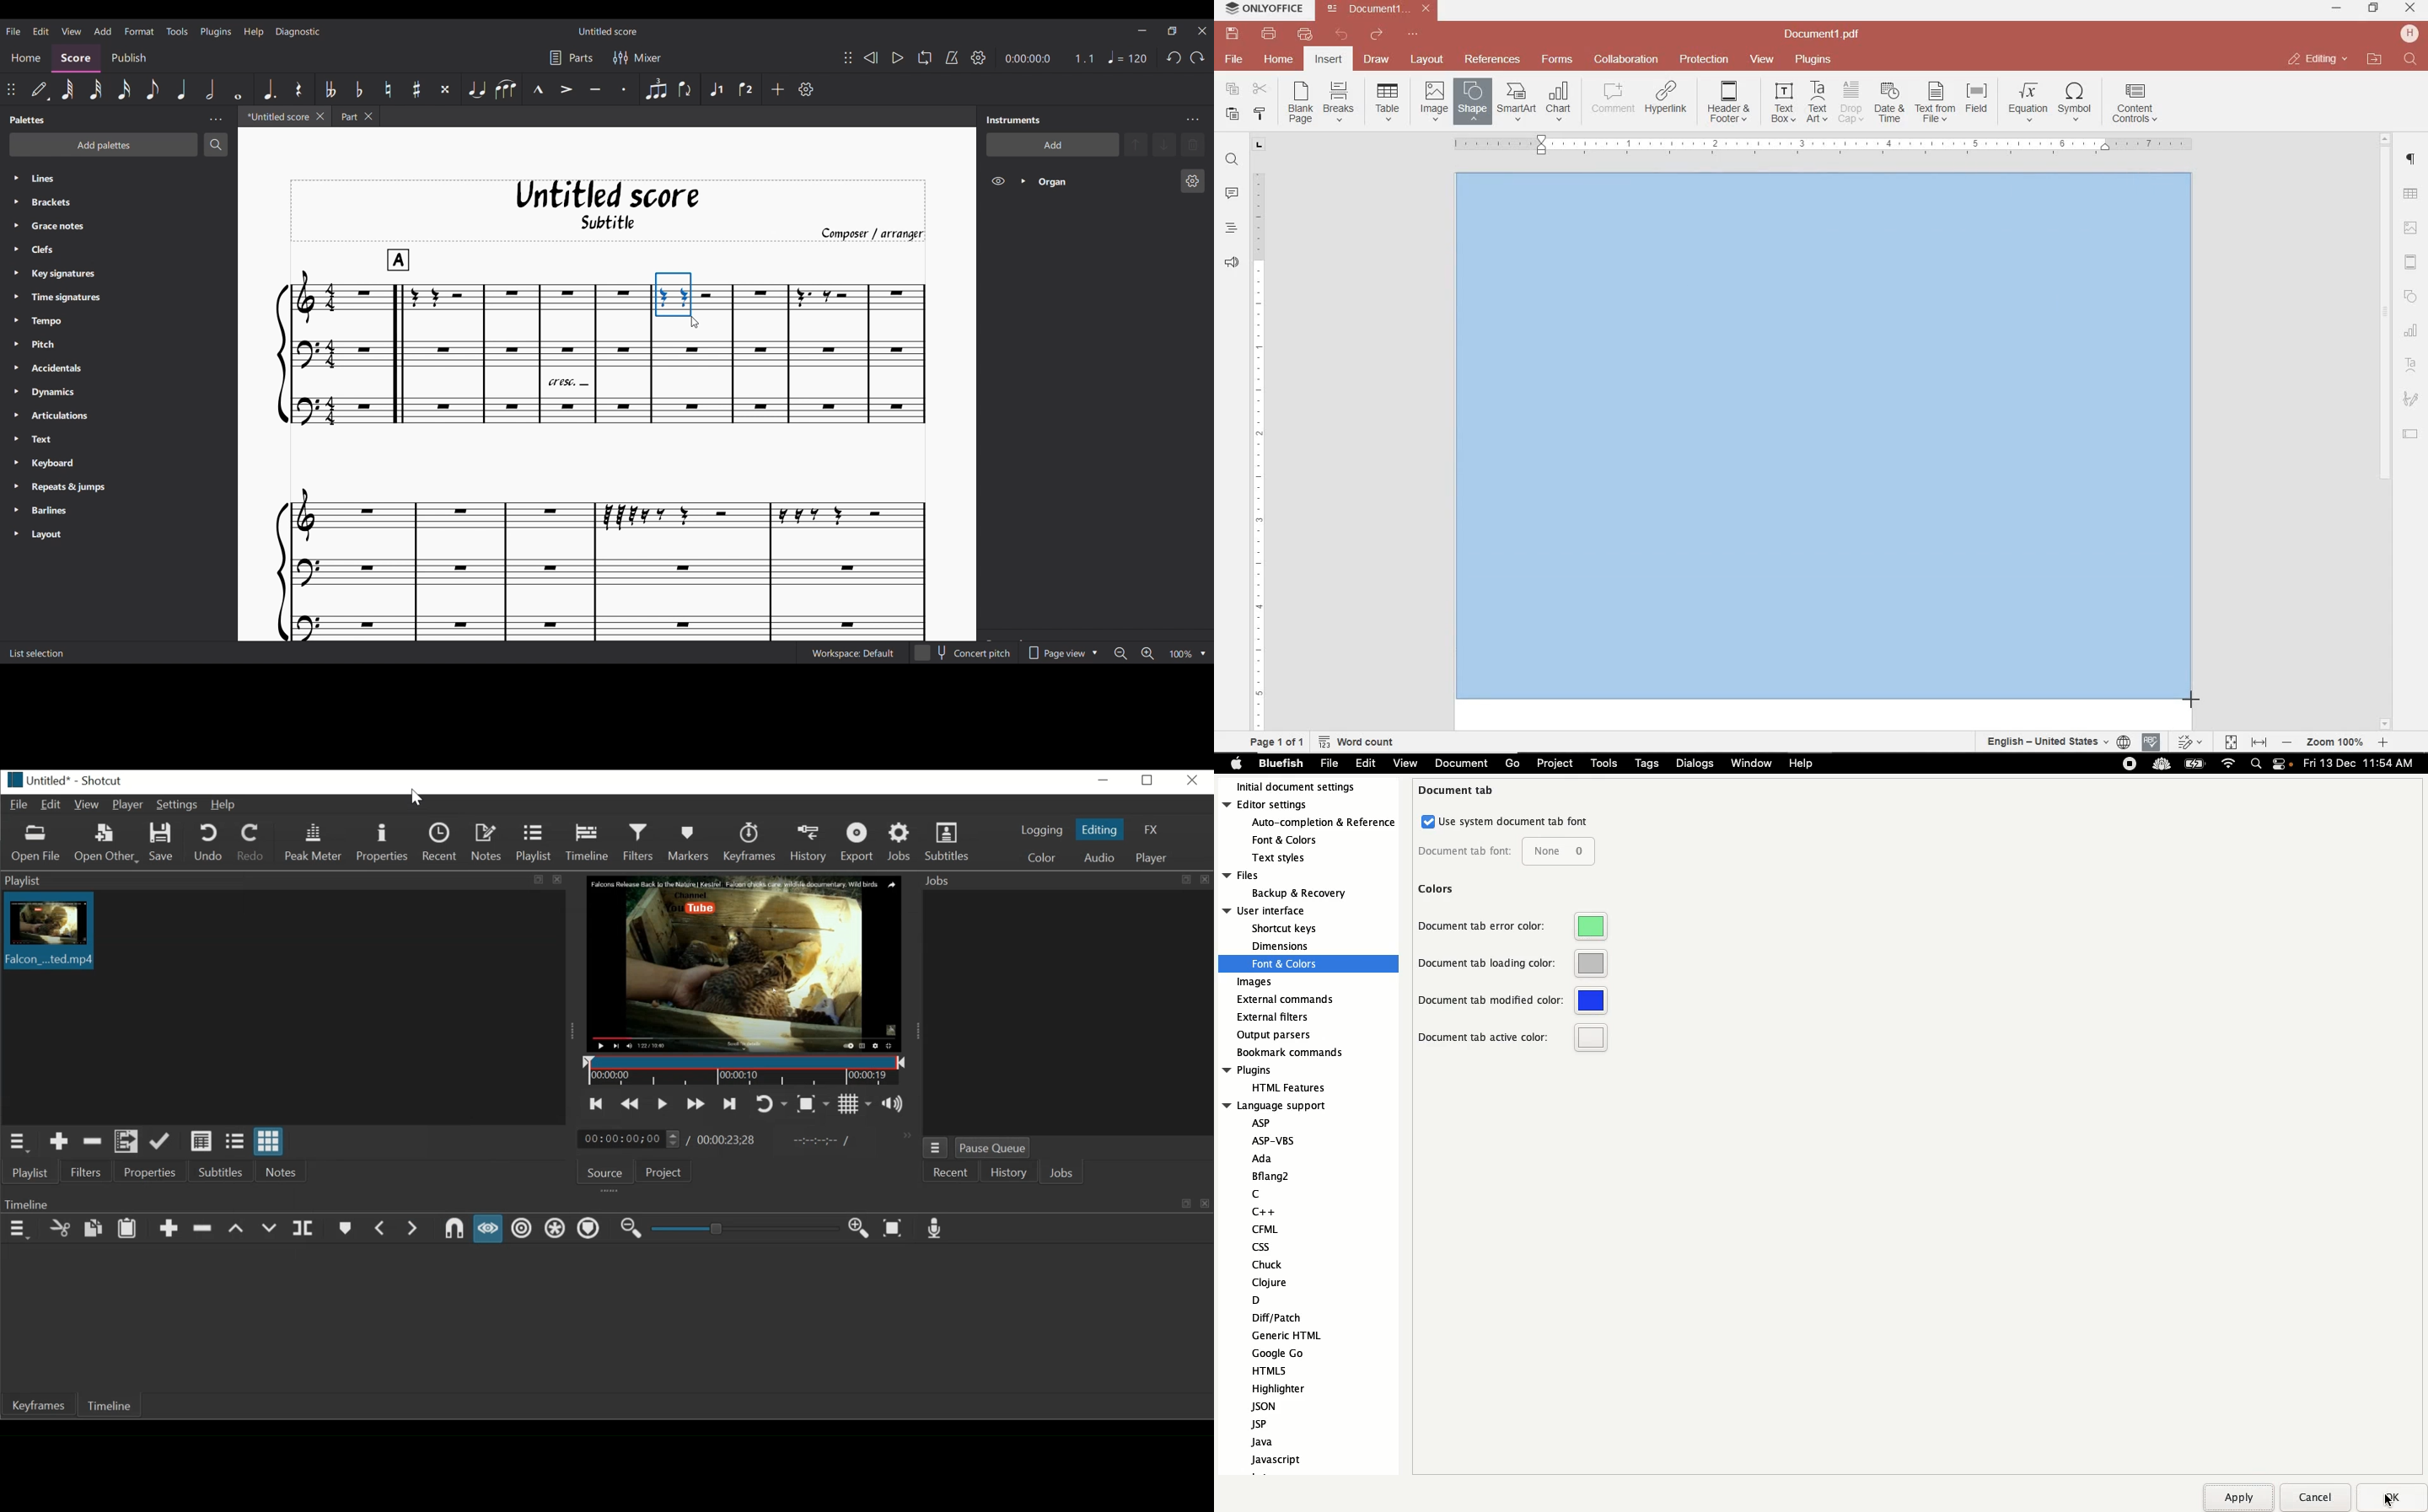 This screenshot has width=2436, height=1512. Describe the element at coordinates (1151, 858) in the screenshot. I see `Player` at that location.